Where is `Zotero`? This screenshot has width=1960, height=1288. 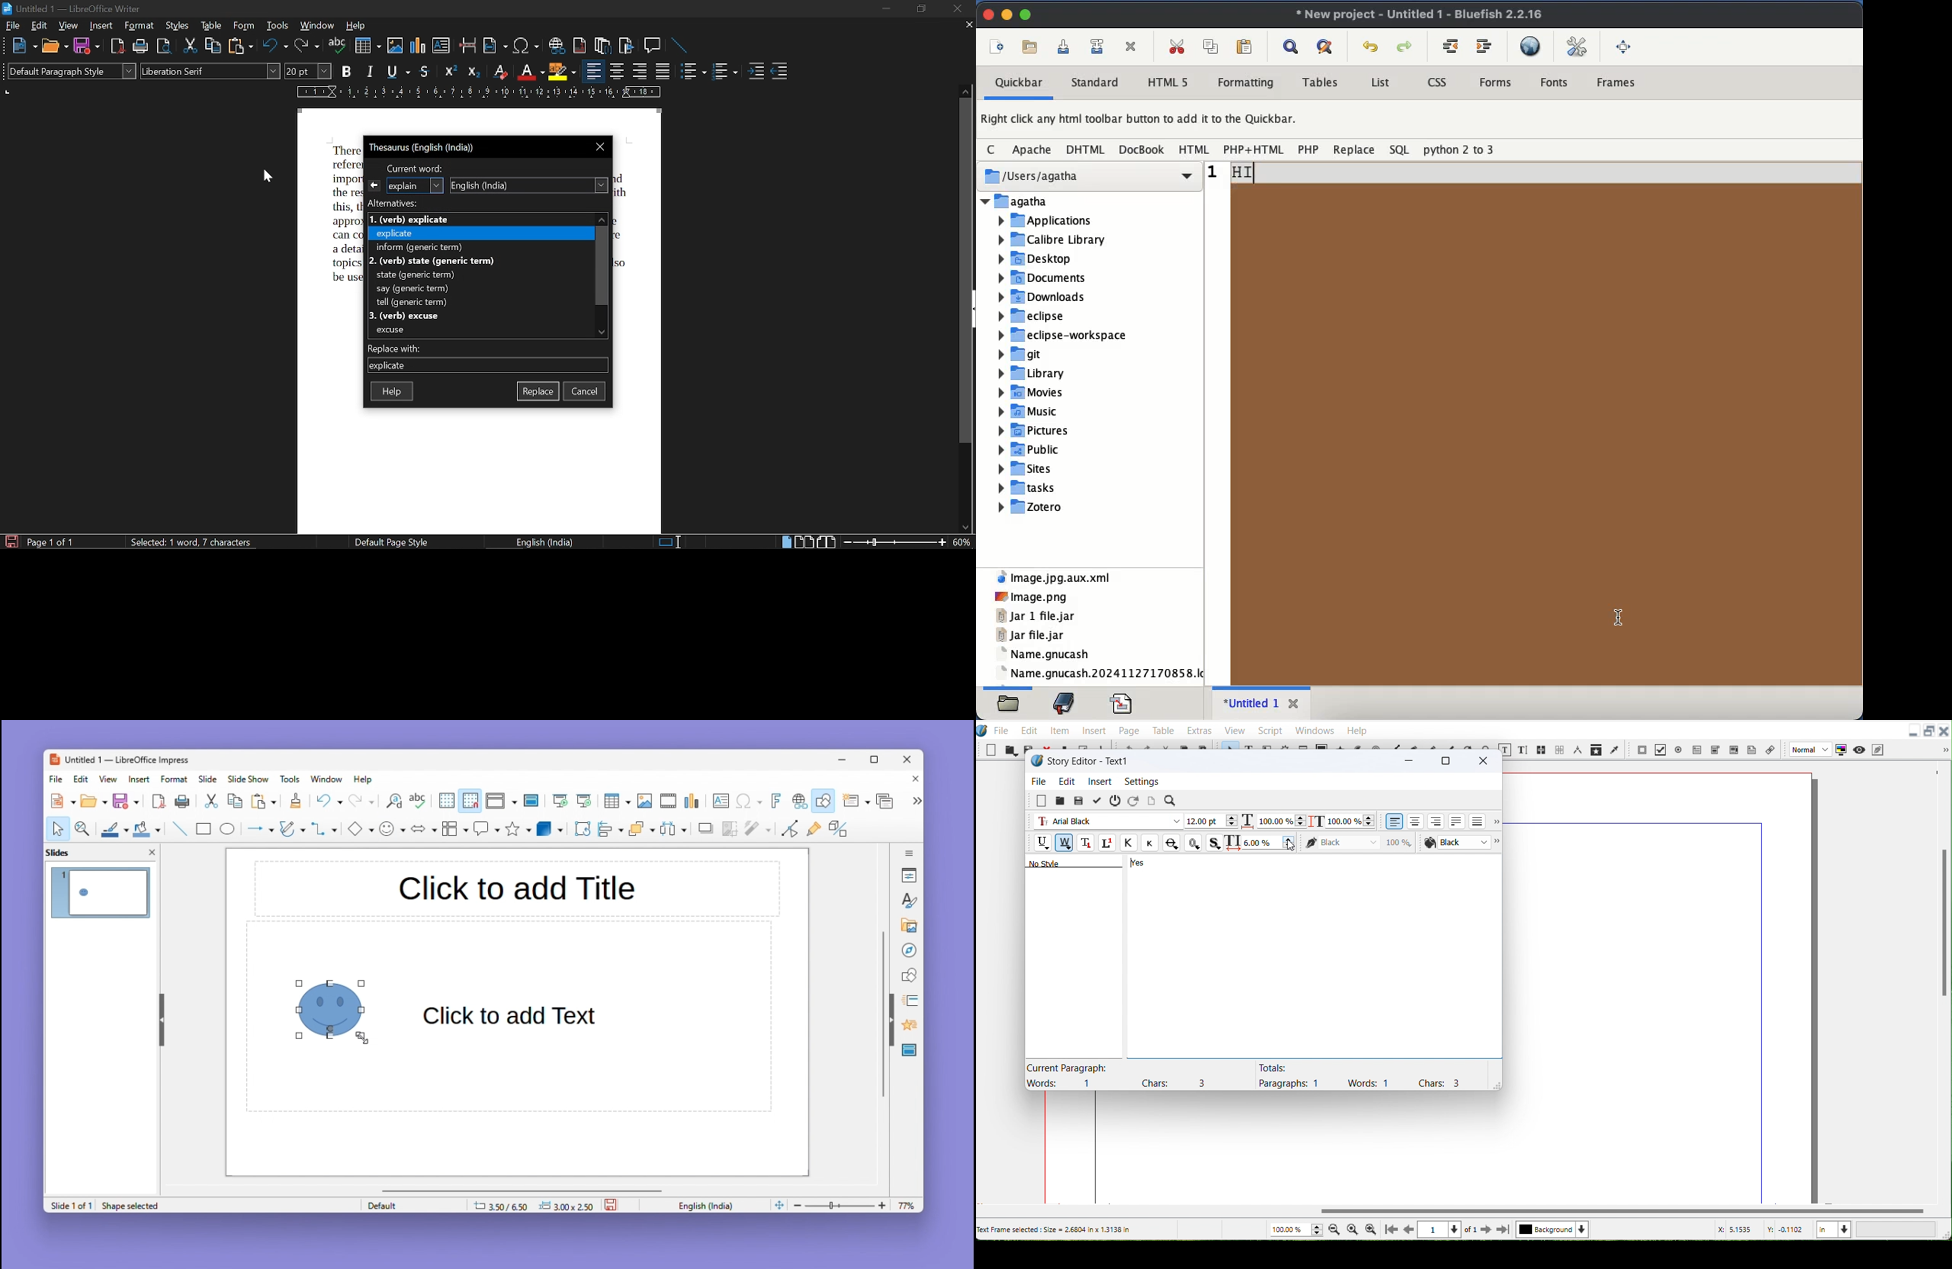
Zotero is located at coordinates (1031, 506).